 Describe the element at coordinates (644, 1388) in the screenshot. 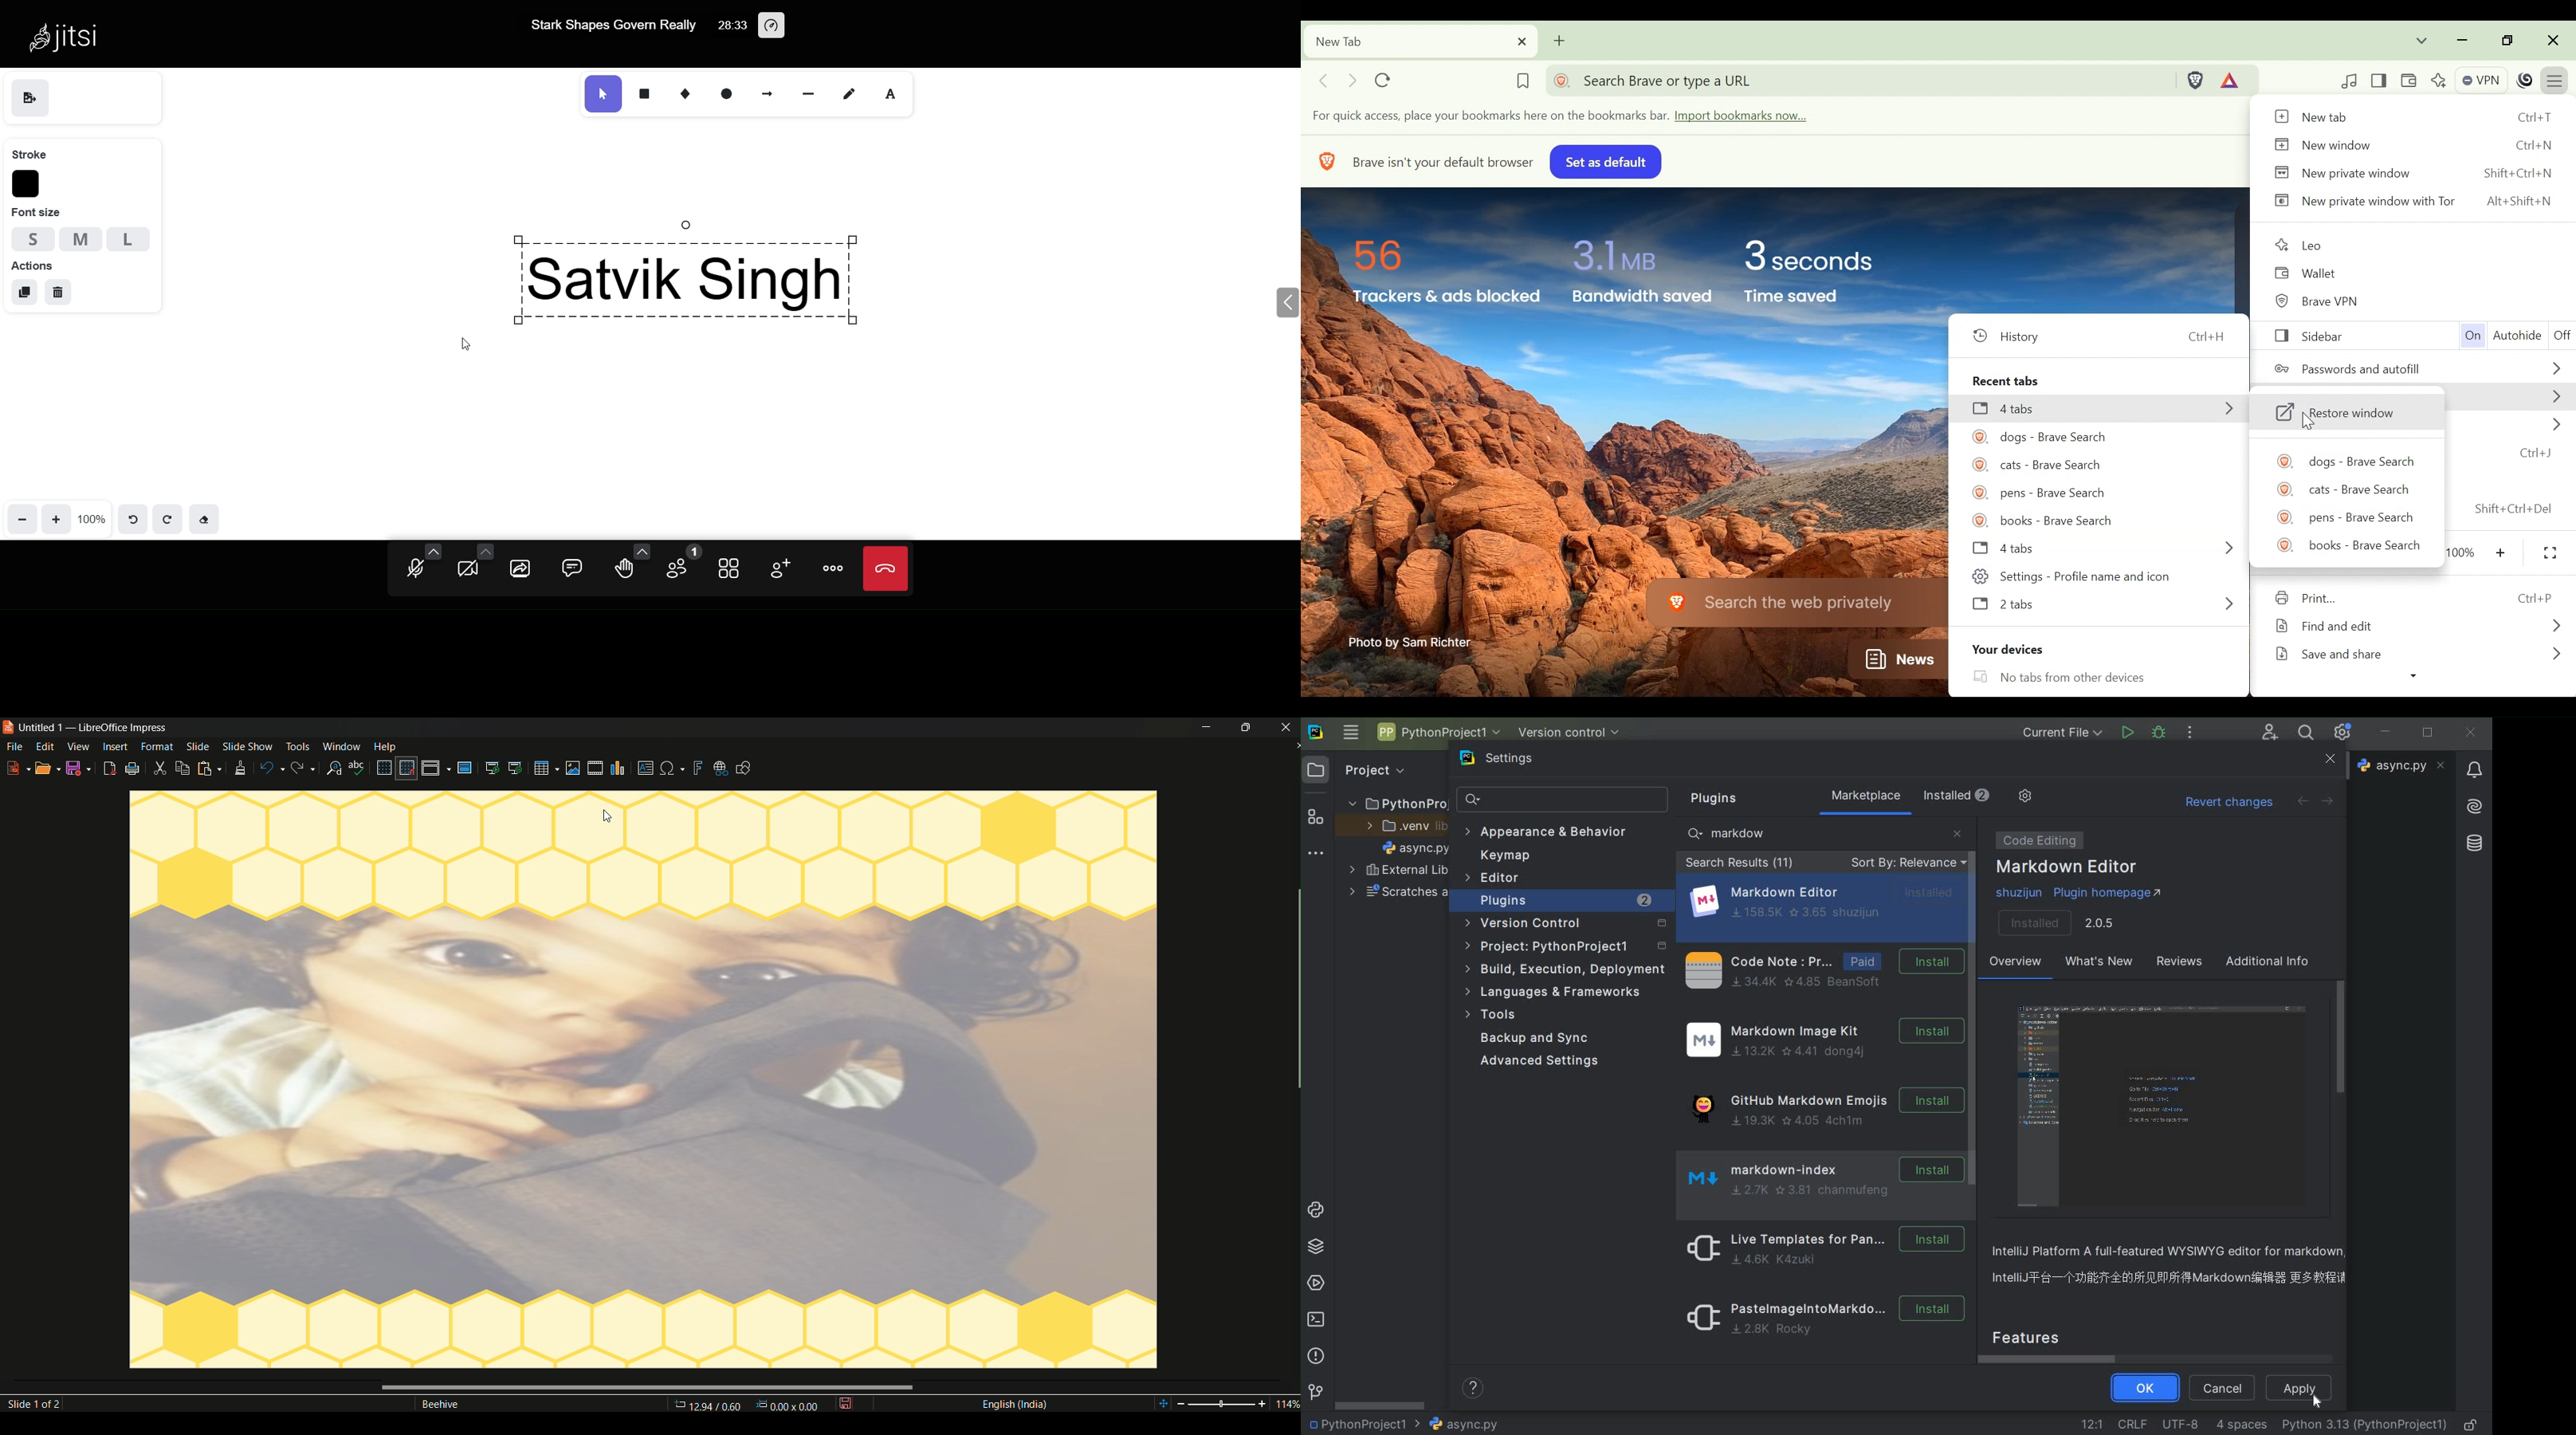

I see `scrollbar` at that location.